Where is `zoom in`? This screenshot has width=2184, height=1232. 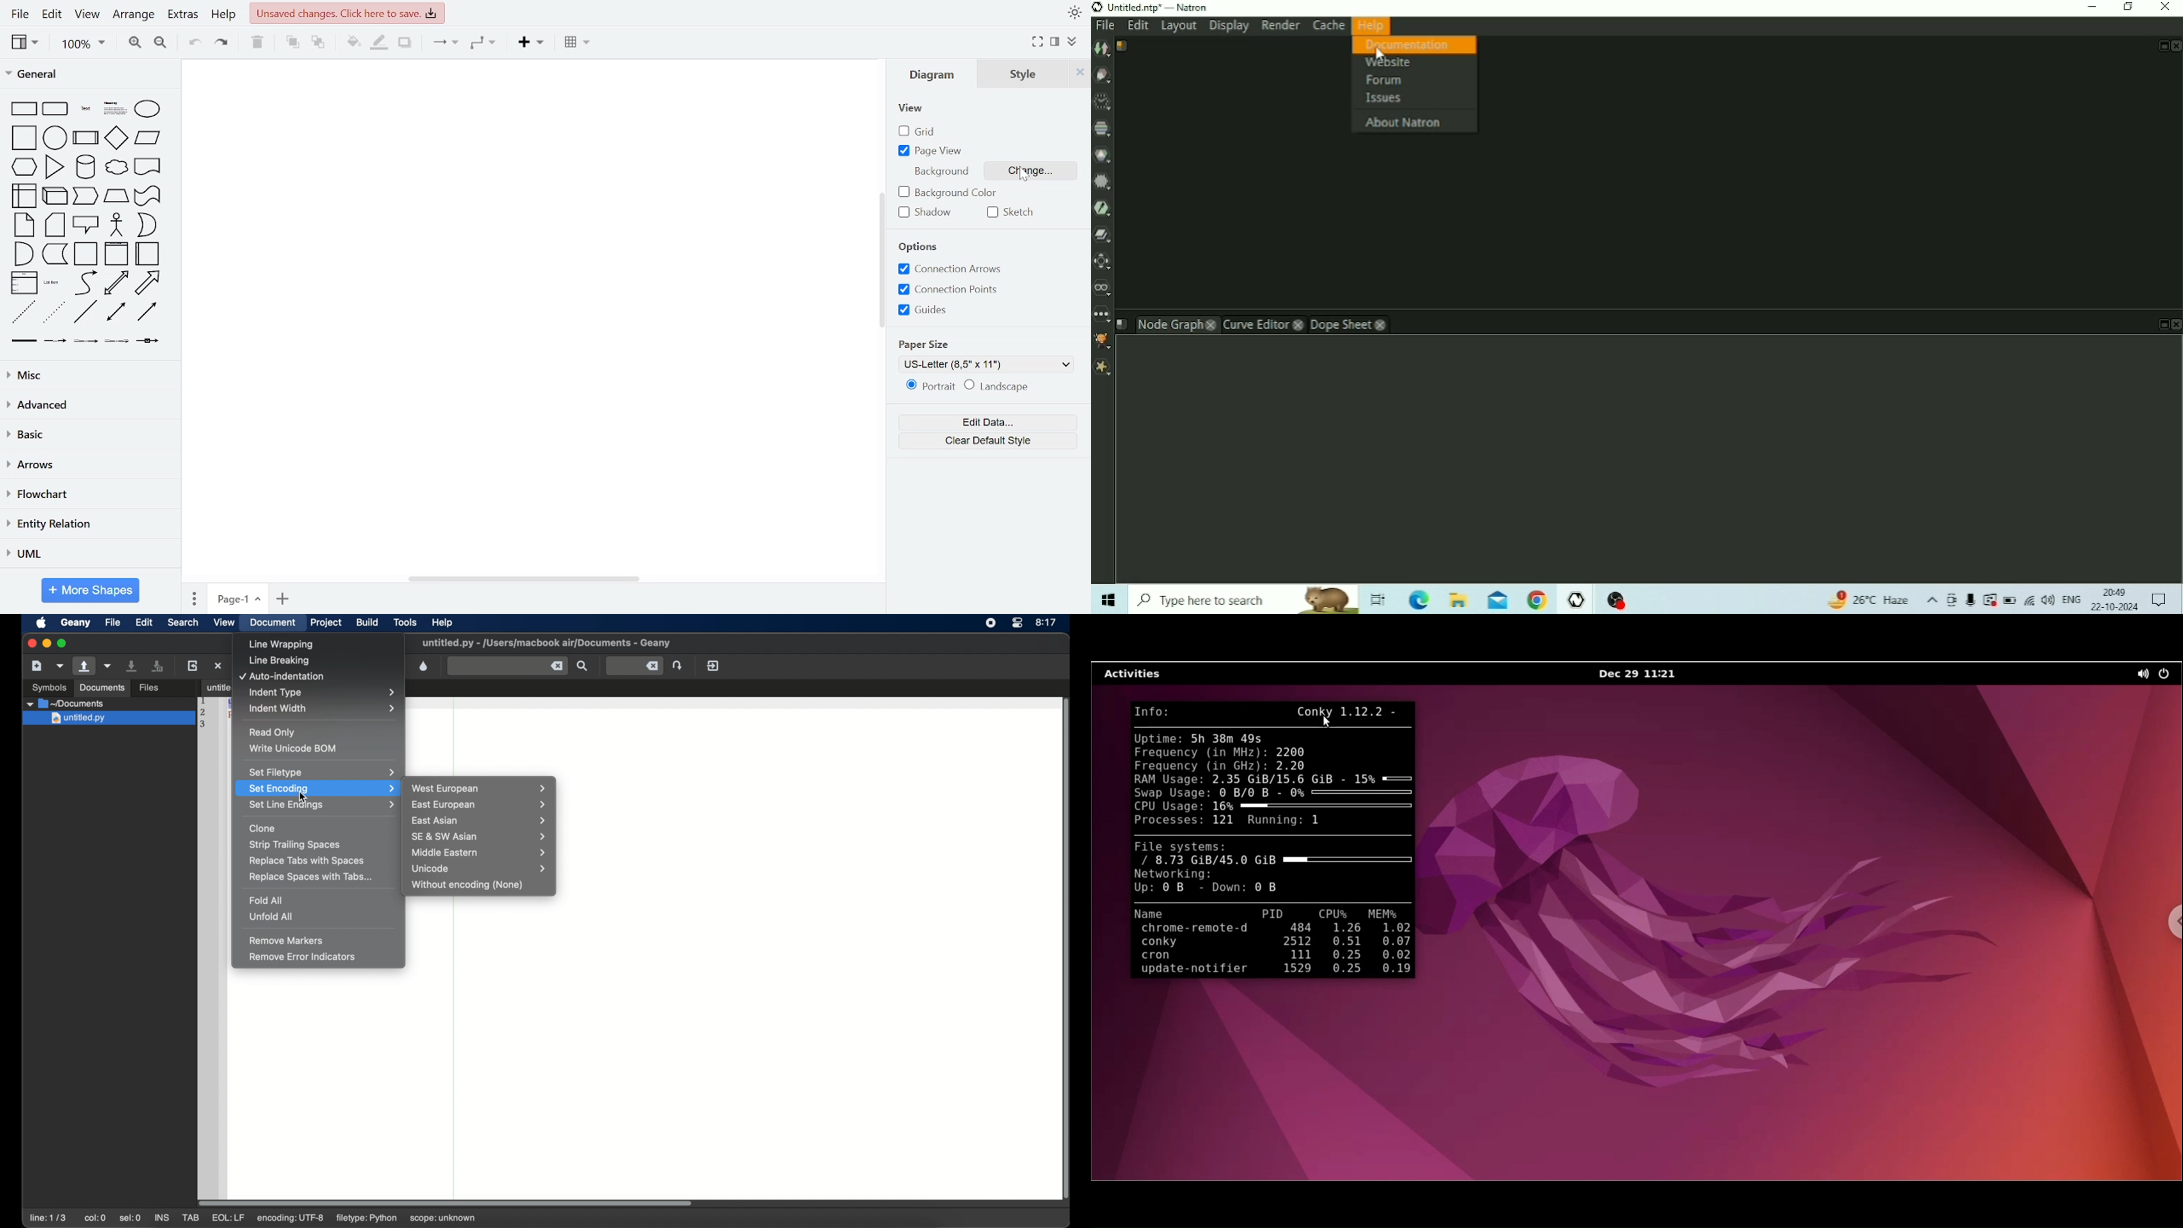 zoom in is located at coordinates (134, 43).